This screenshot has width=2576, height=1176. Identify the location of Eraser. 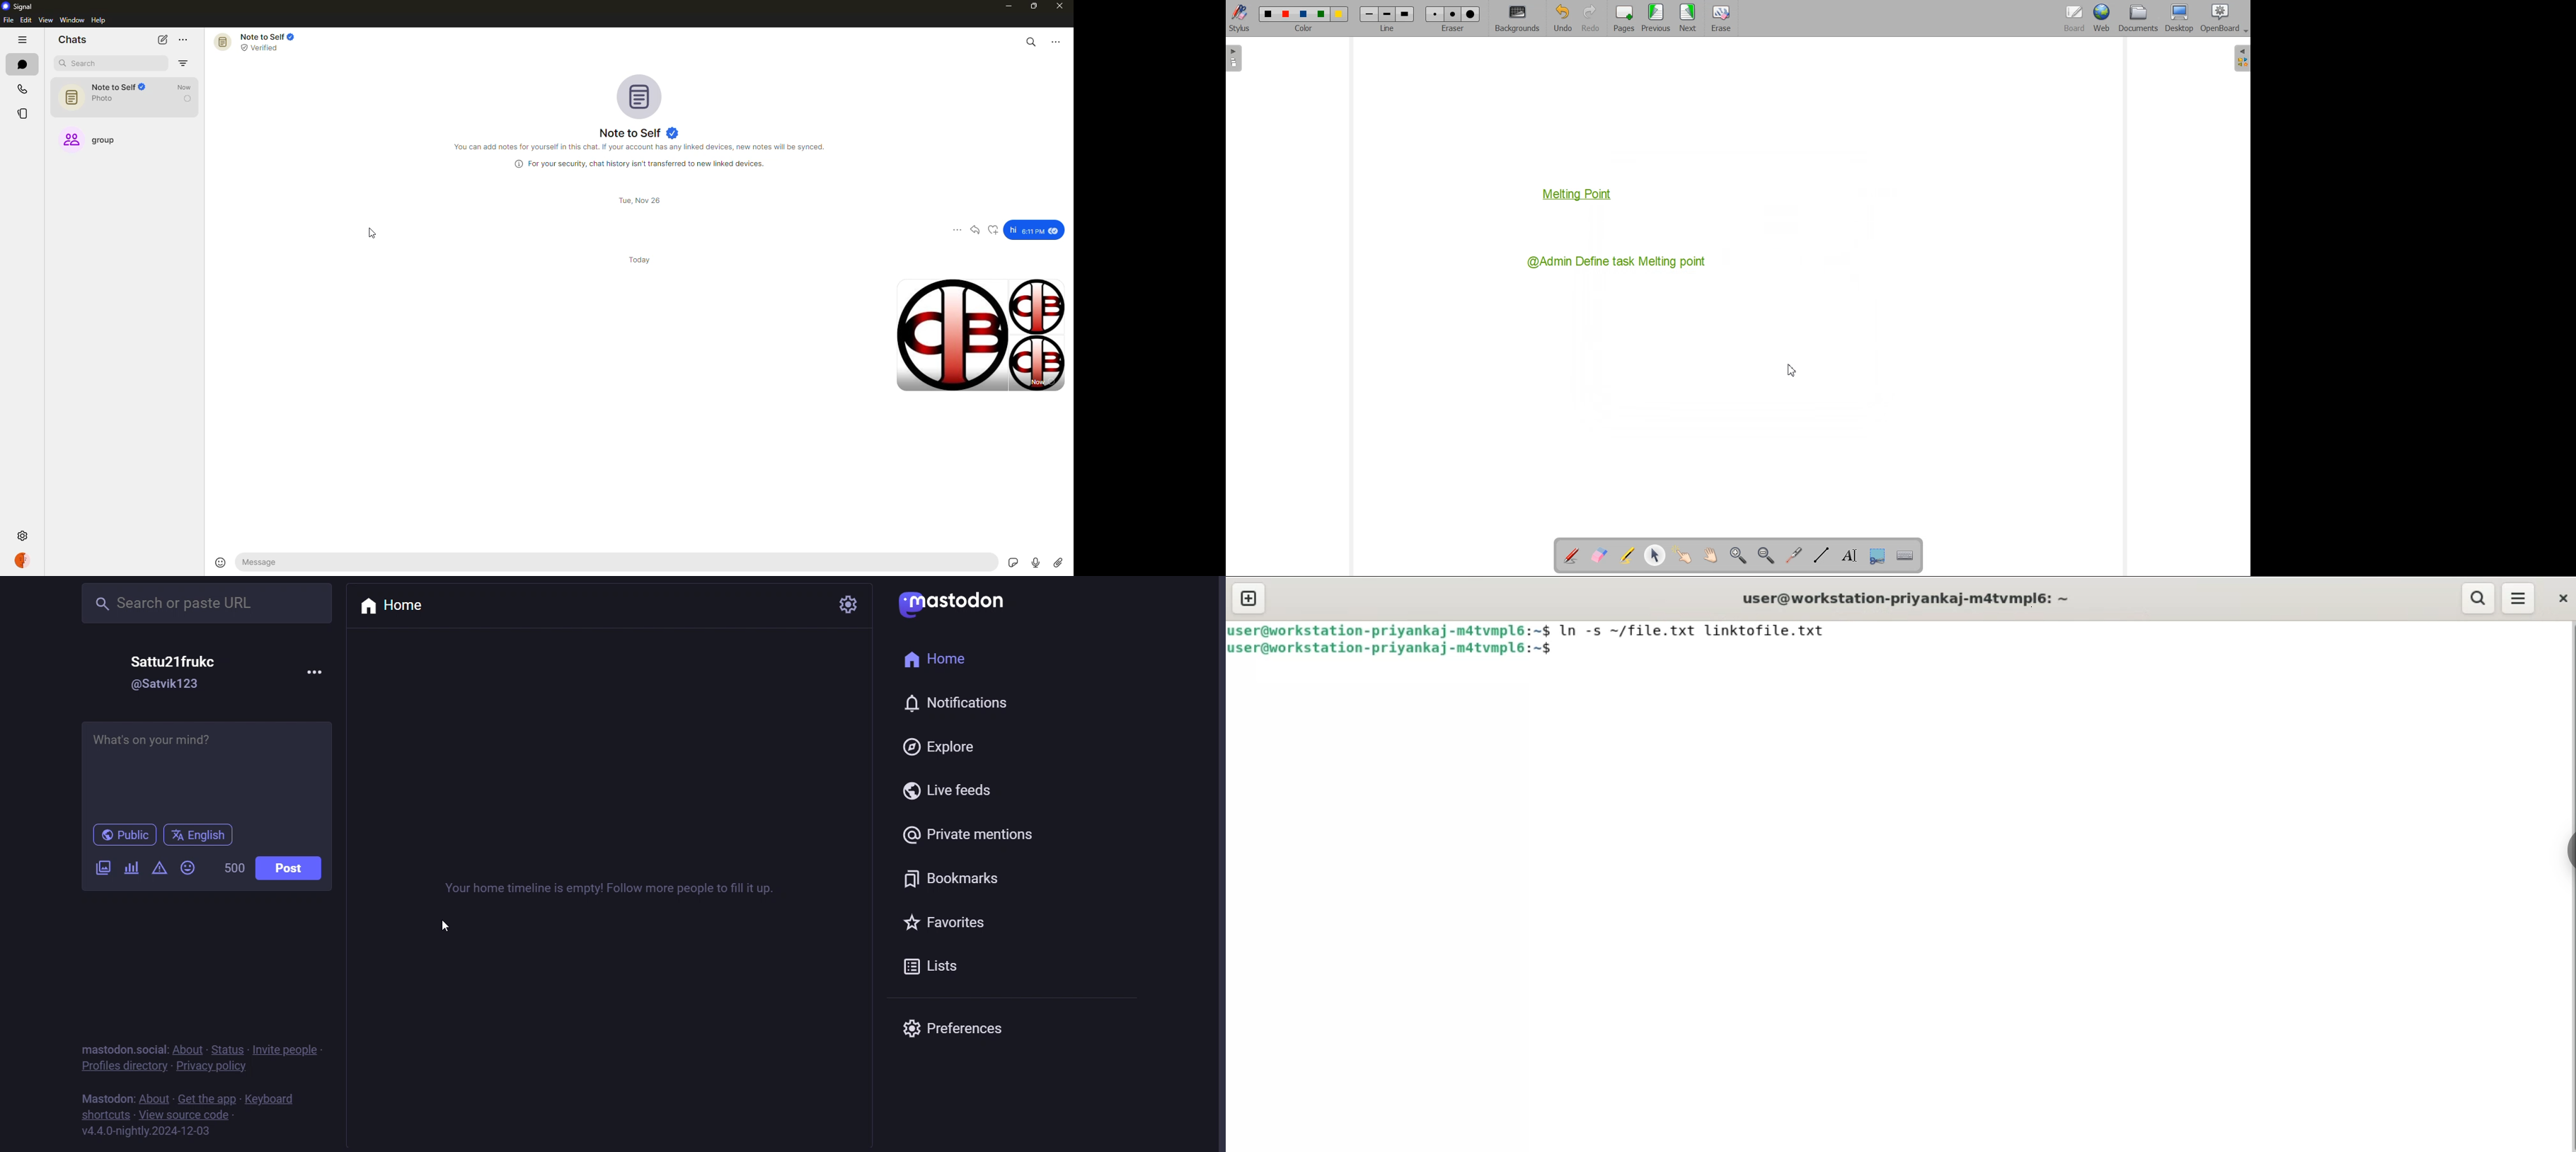
(1719, 19).